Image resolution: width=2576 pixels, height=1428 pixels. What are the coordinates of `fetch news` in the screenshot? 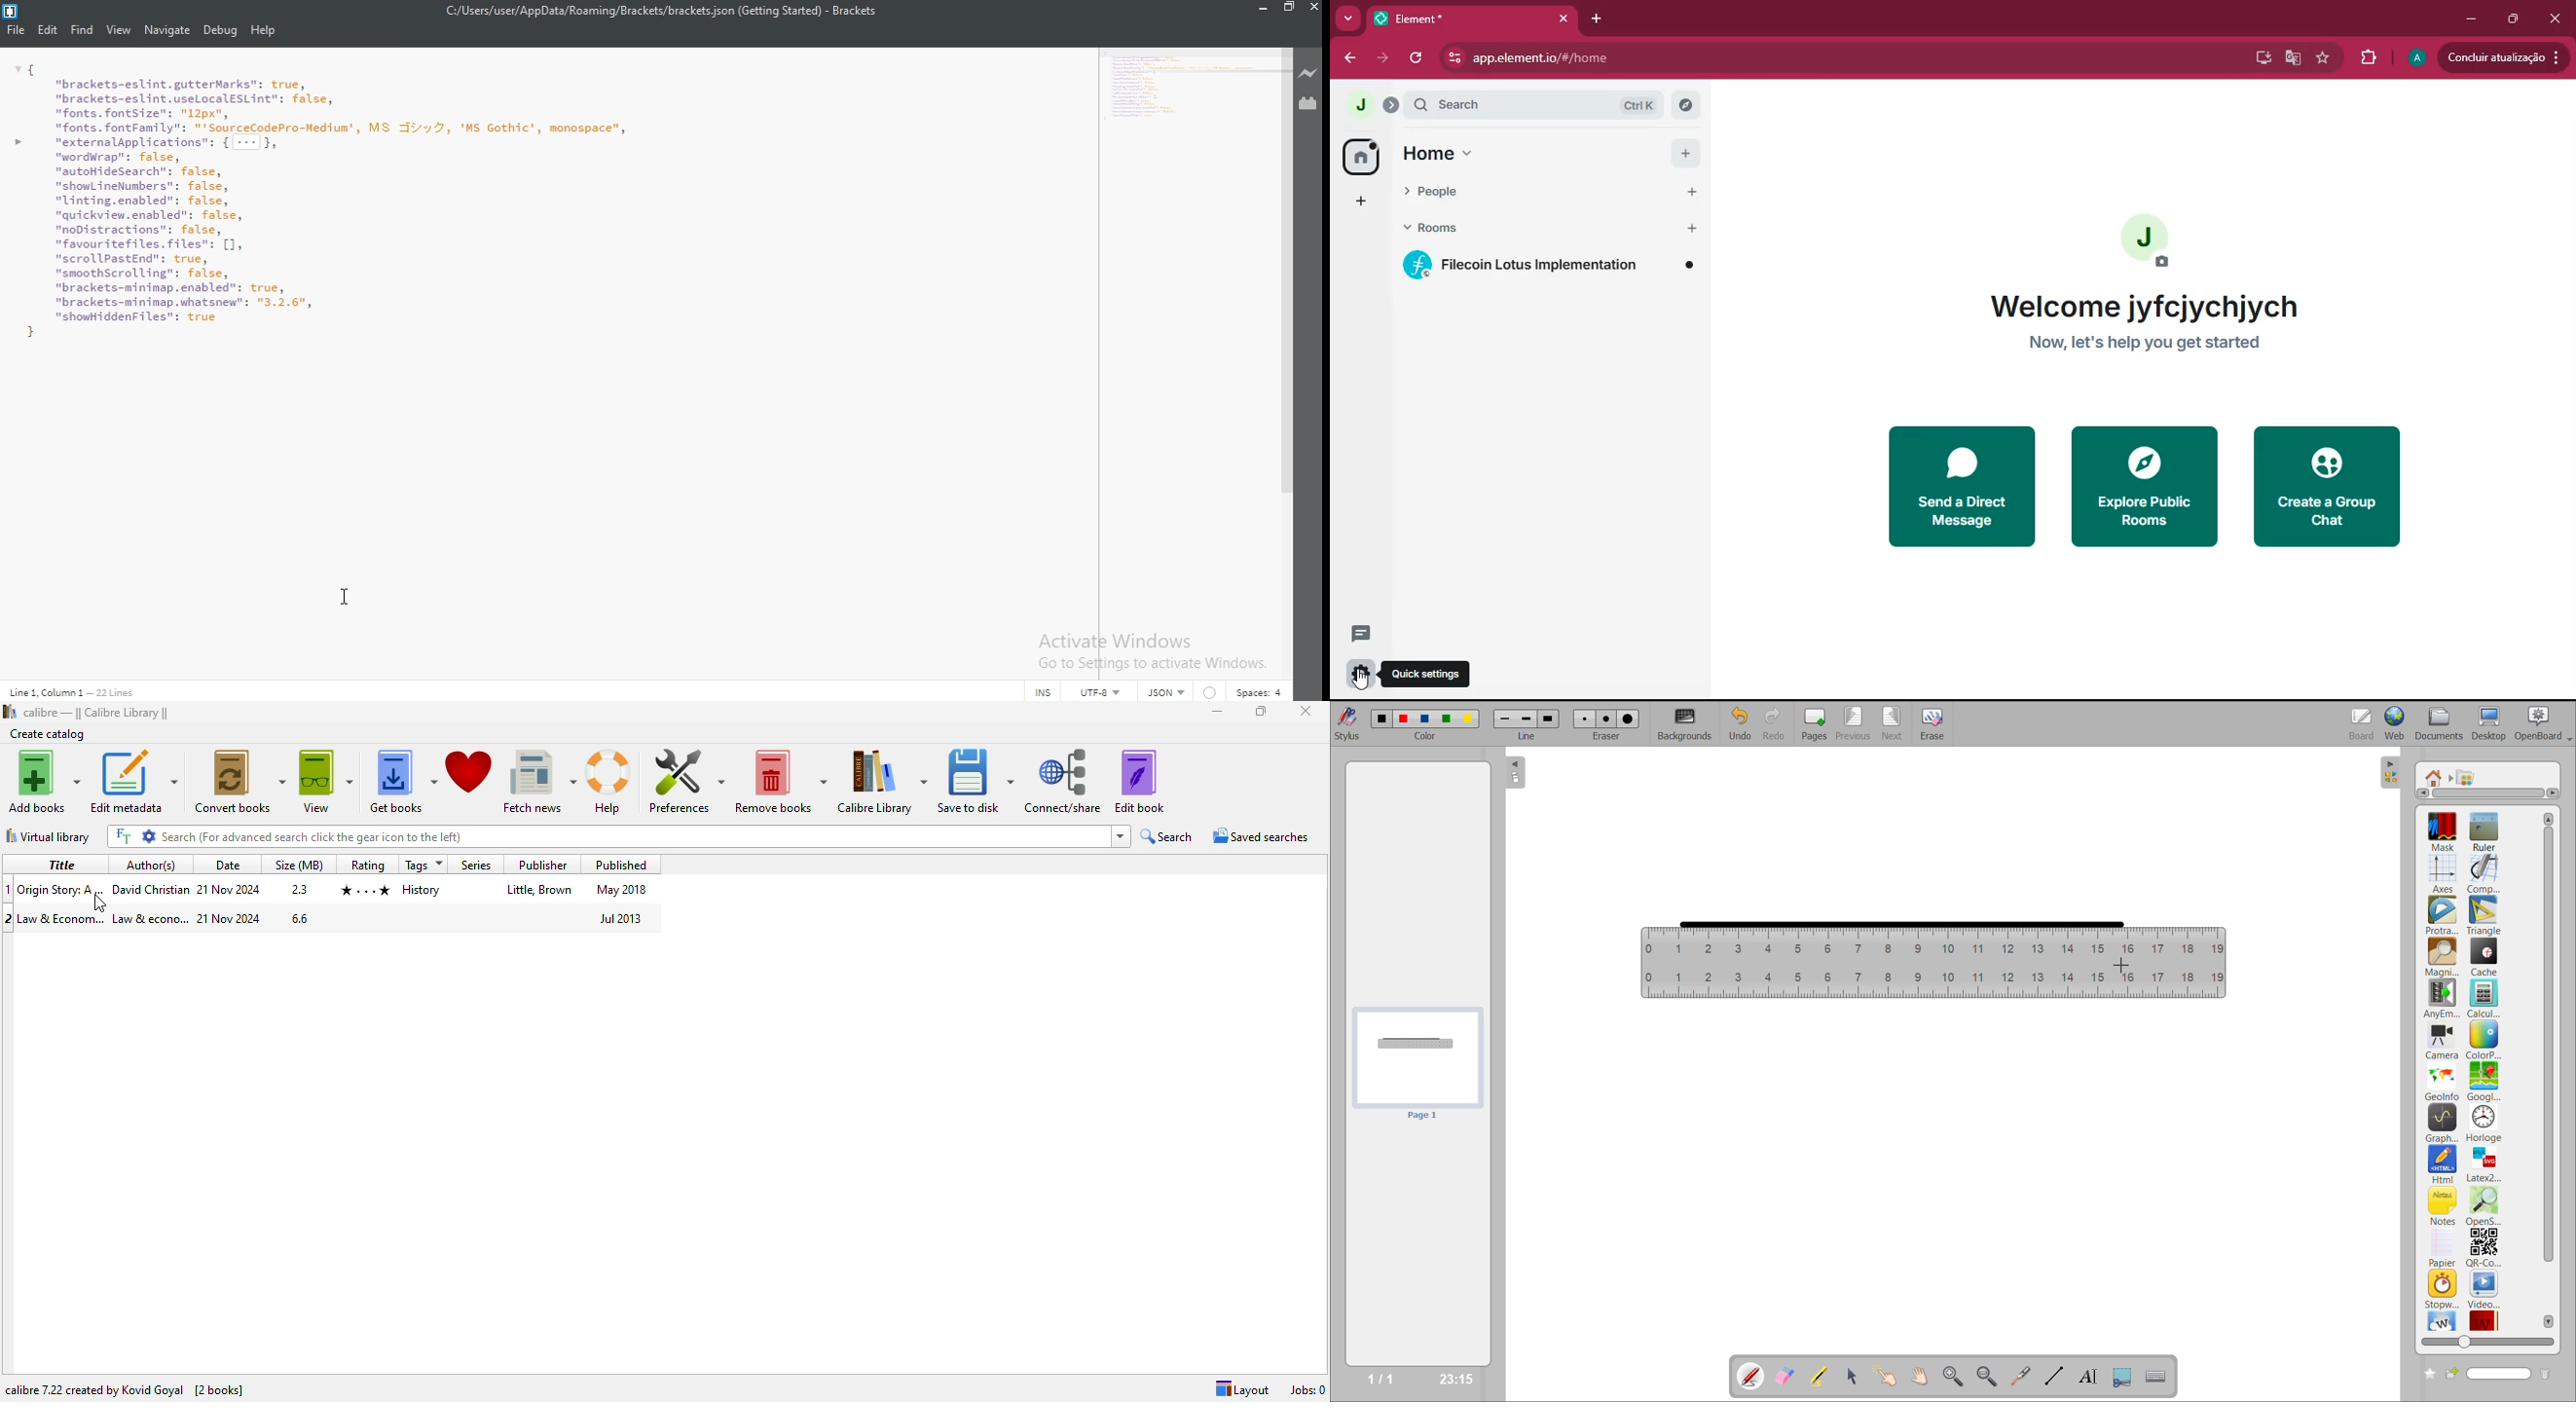 It's located at (539, 782).